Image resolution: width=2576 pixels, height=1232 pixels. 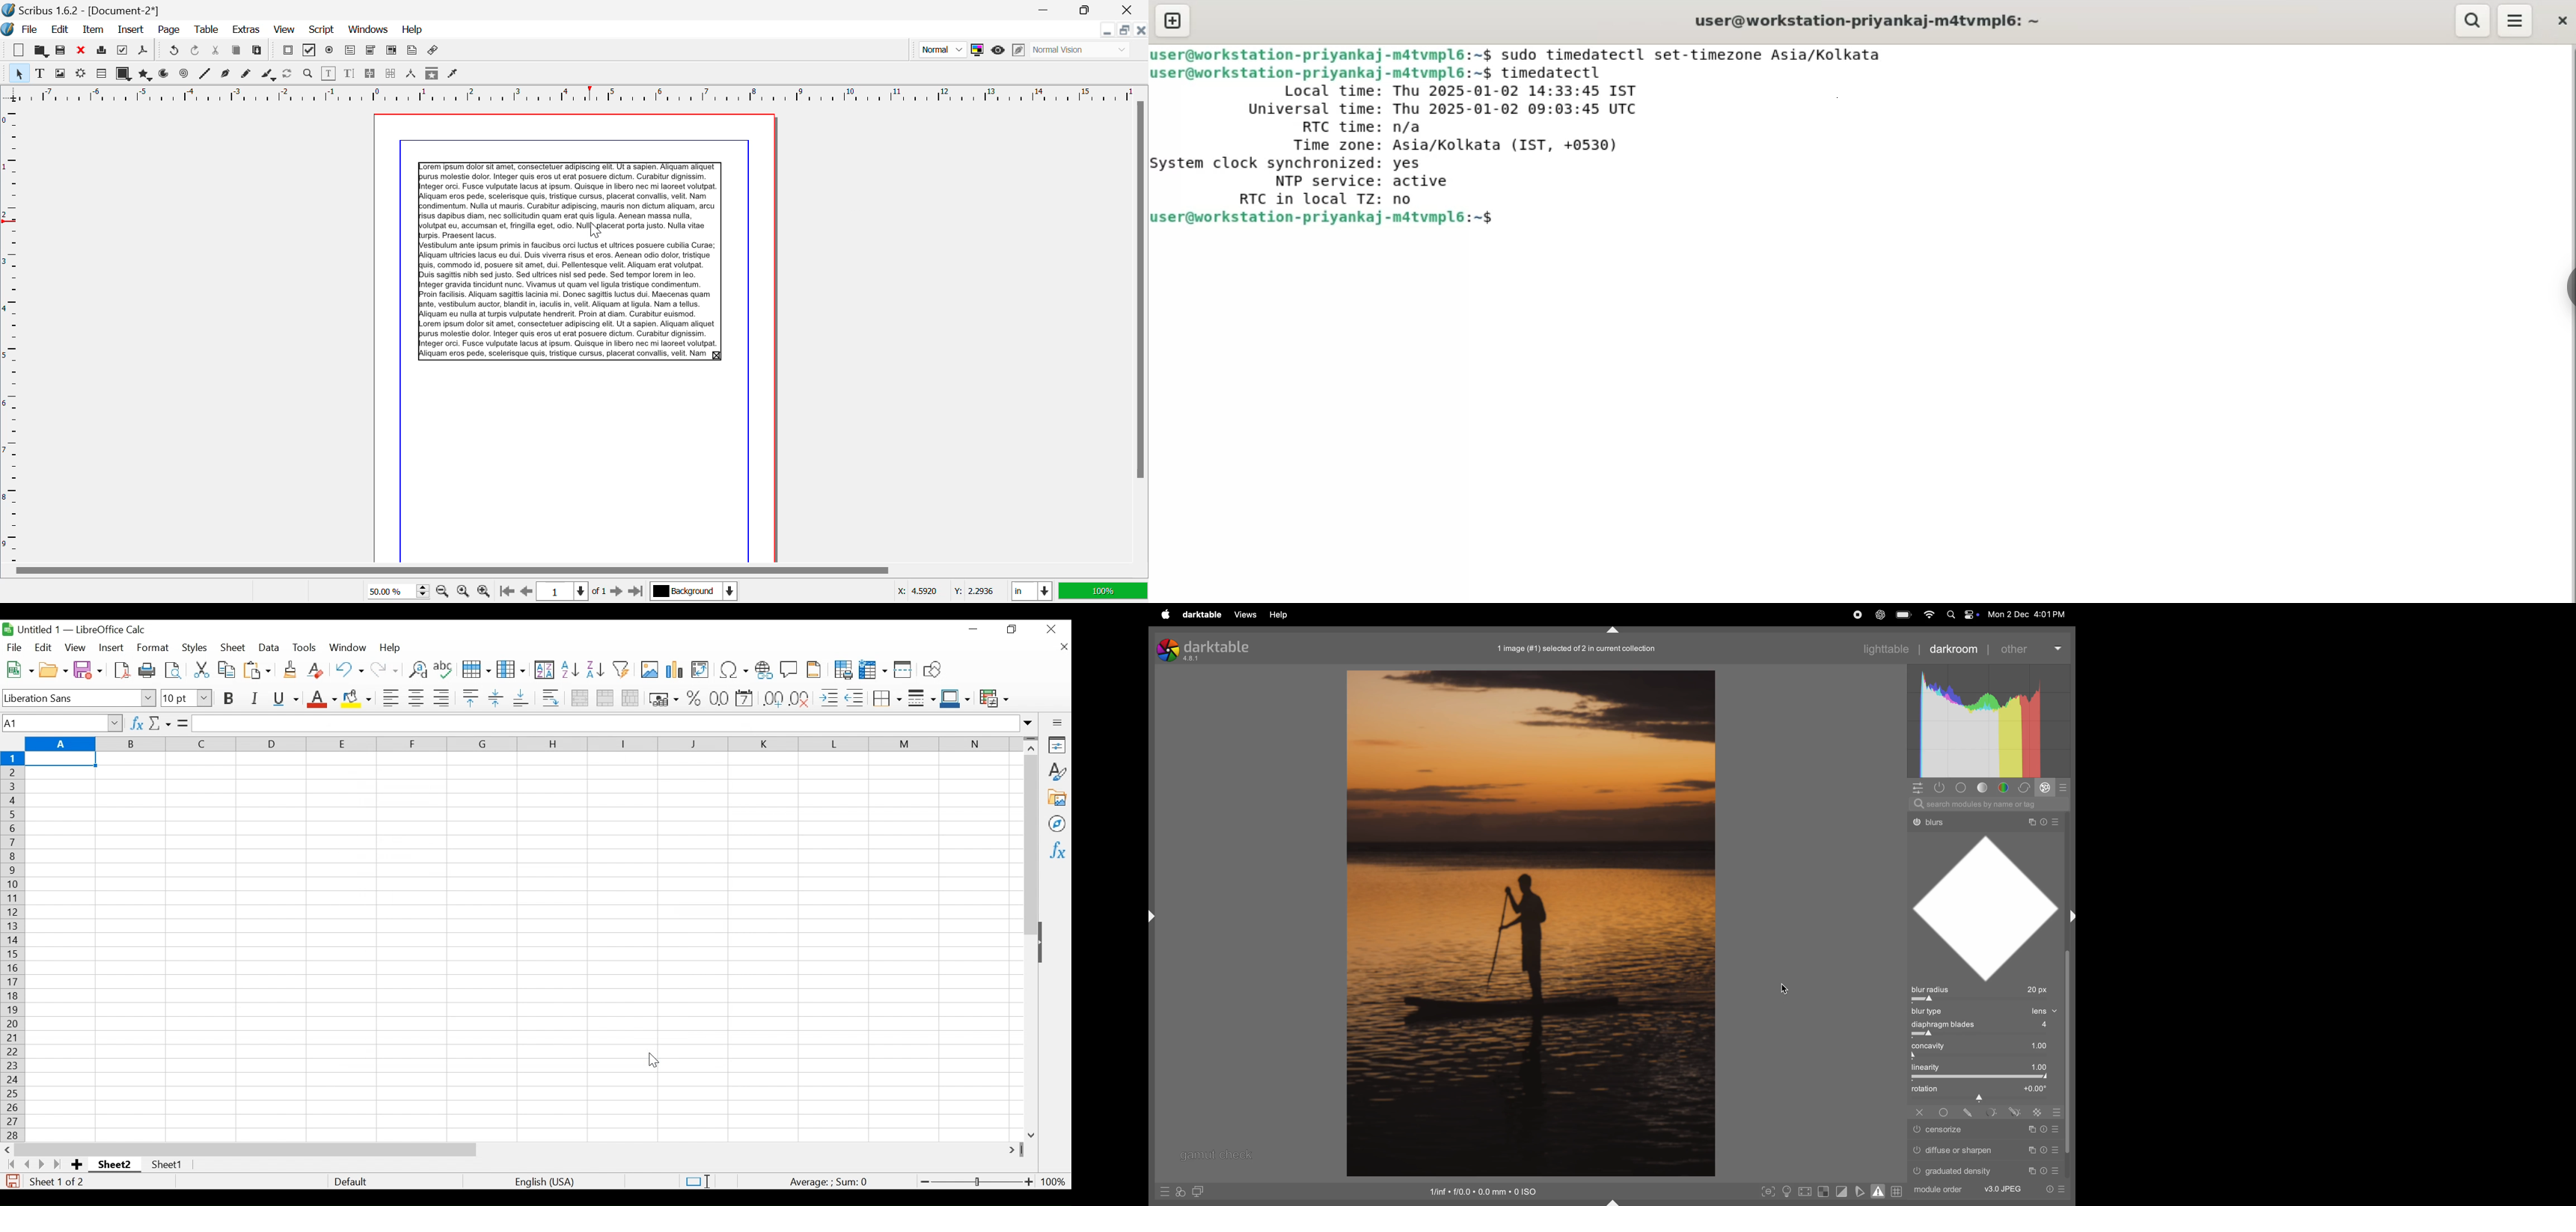 What do you see at coordinates (441, 698) in the screenshot?
I see `Align Right` at bounding box center [441, 698].